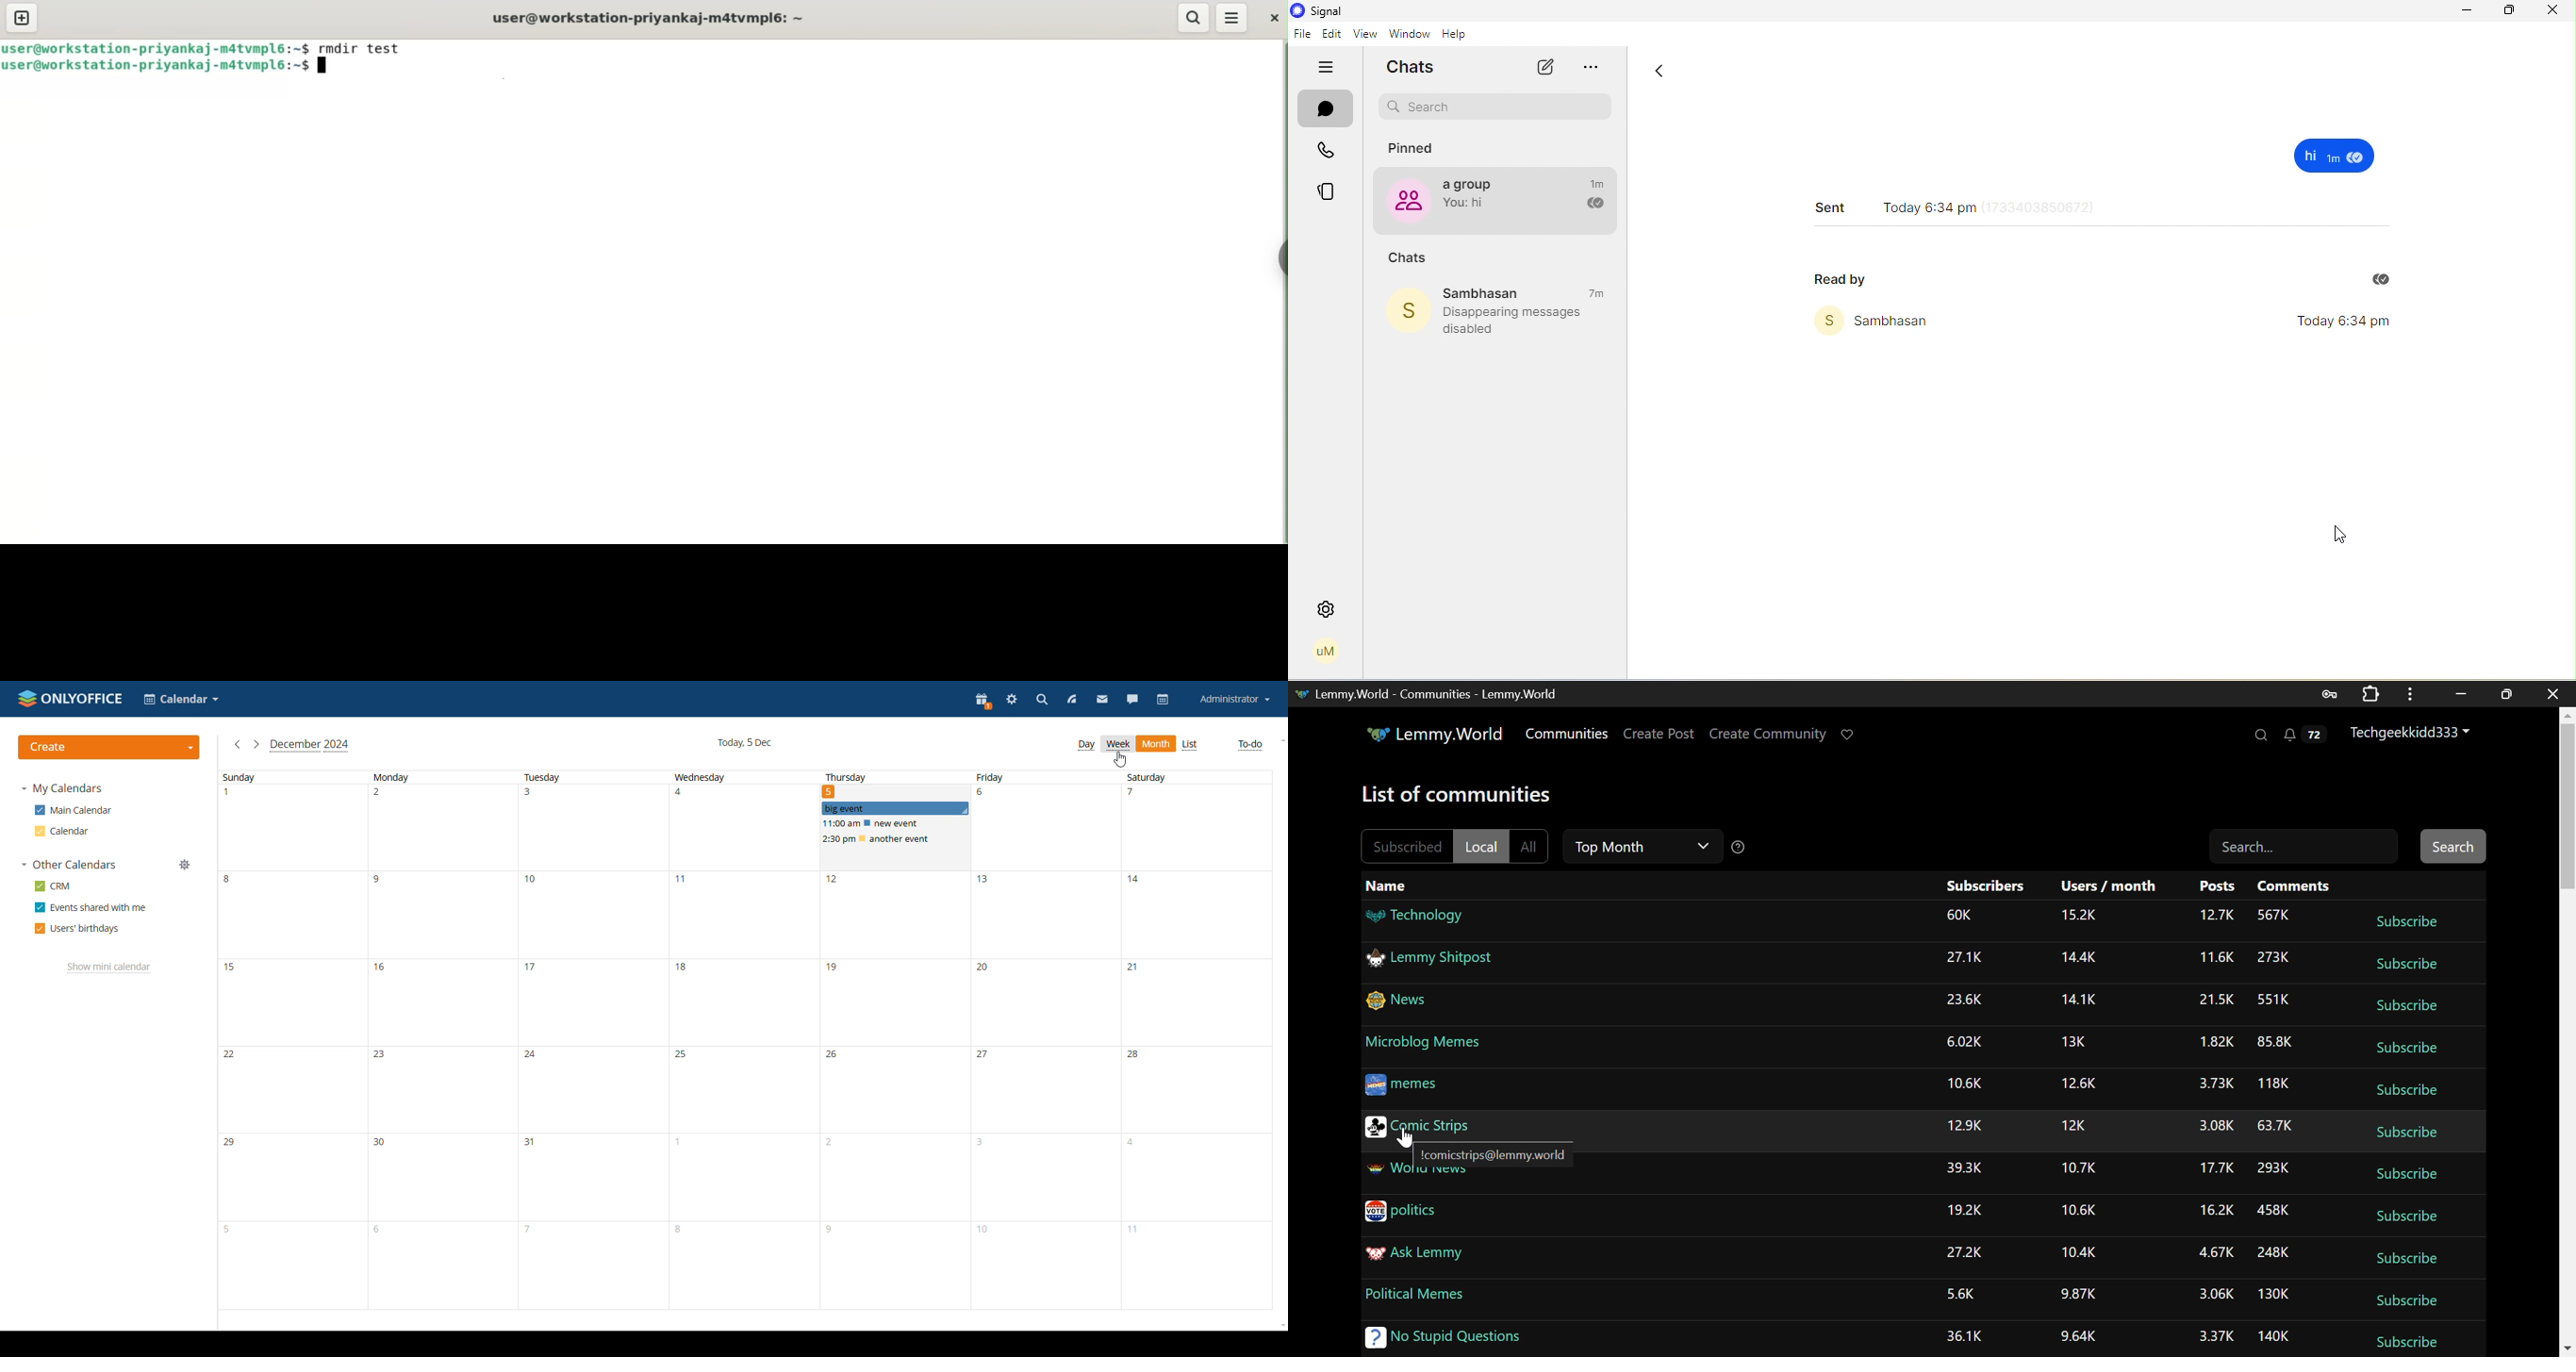 This screenshot has width=2576, height=1372. Describe the element at coordinates (1187, 1041) in the screenshot. I see `saturday` at that location.